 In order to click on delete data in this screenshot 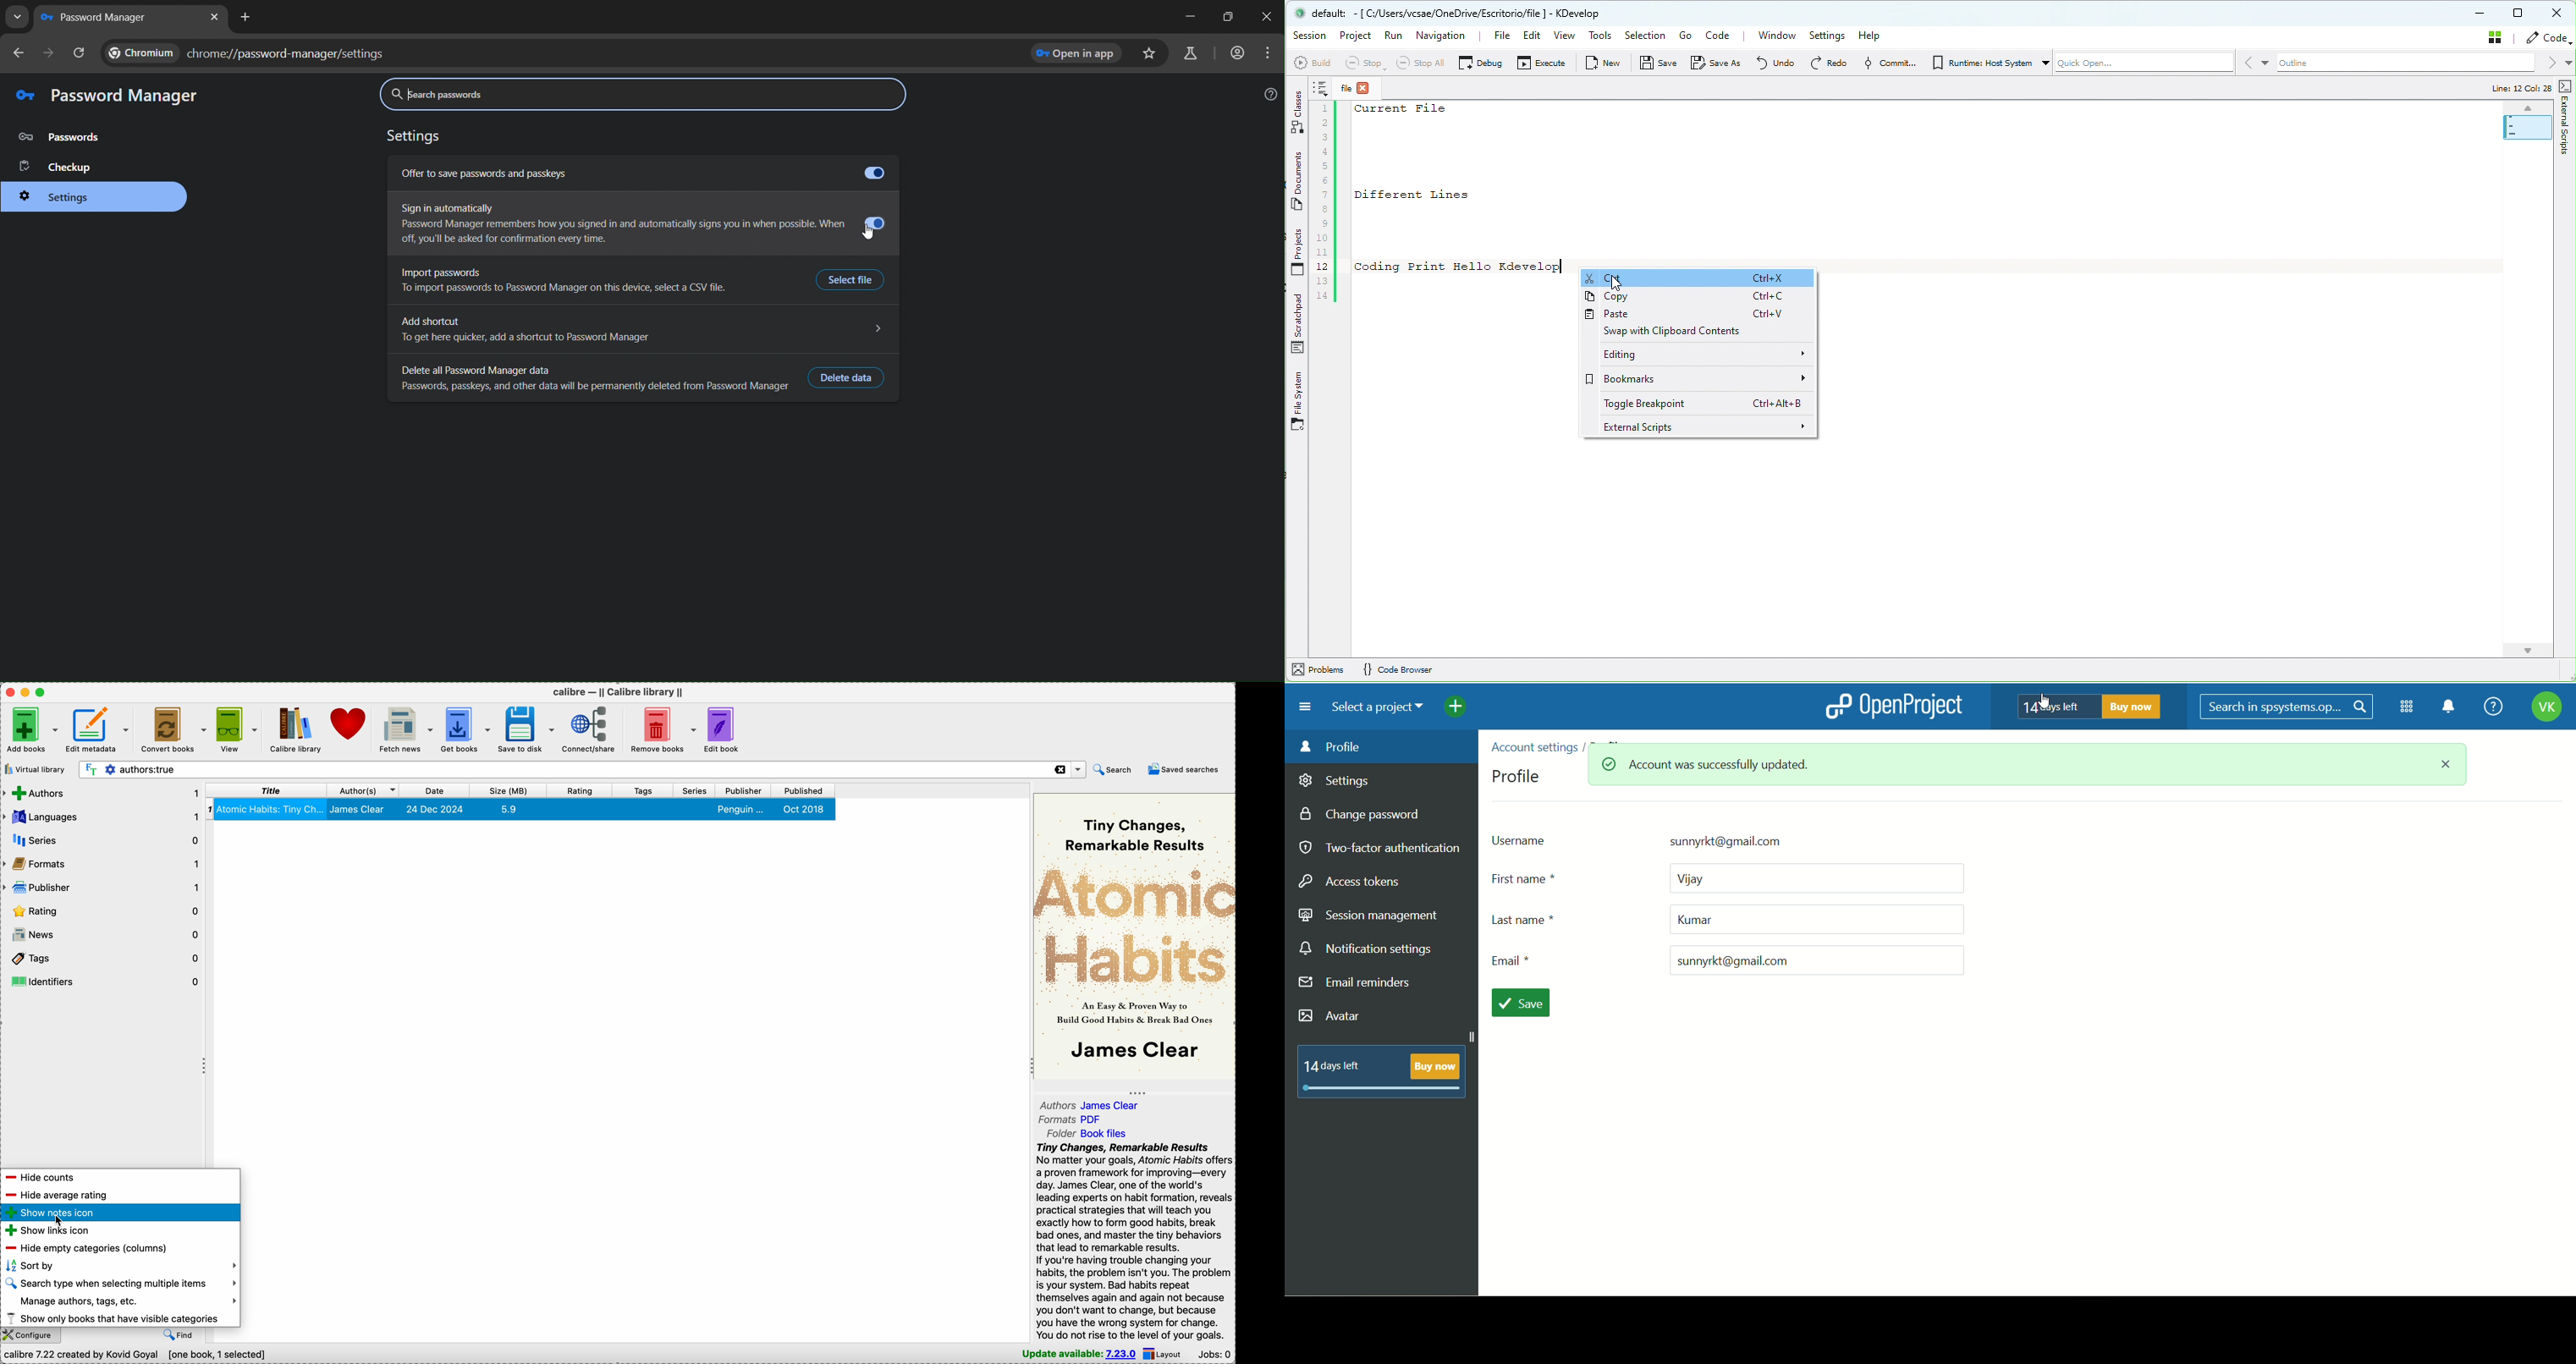, I will do `click(850, 378)`.